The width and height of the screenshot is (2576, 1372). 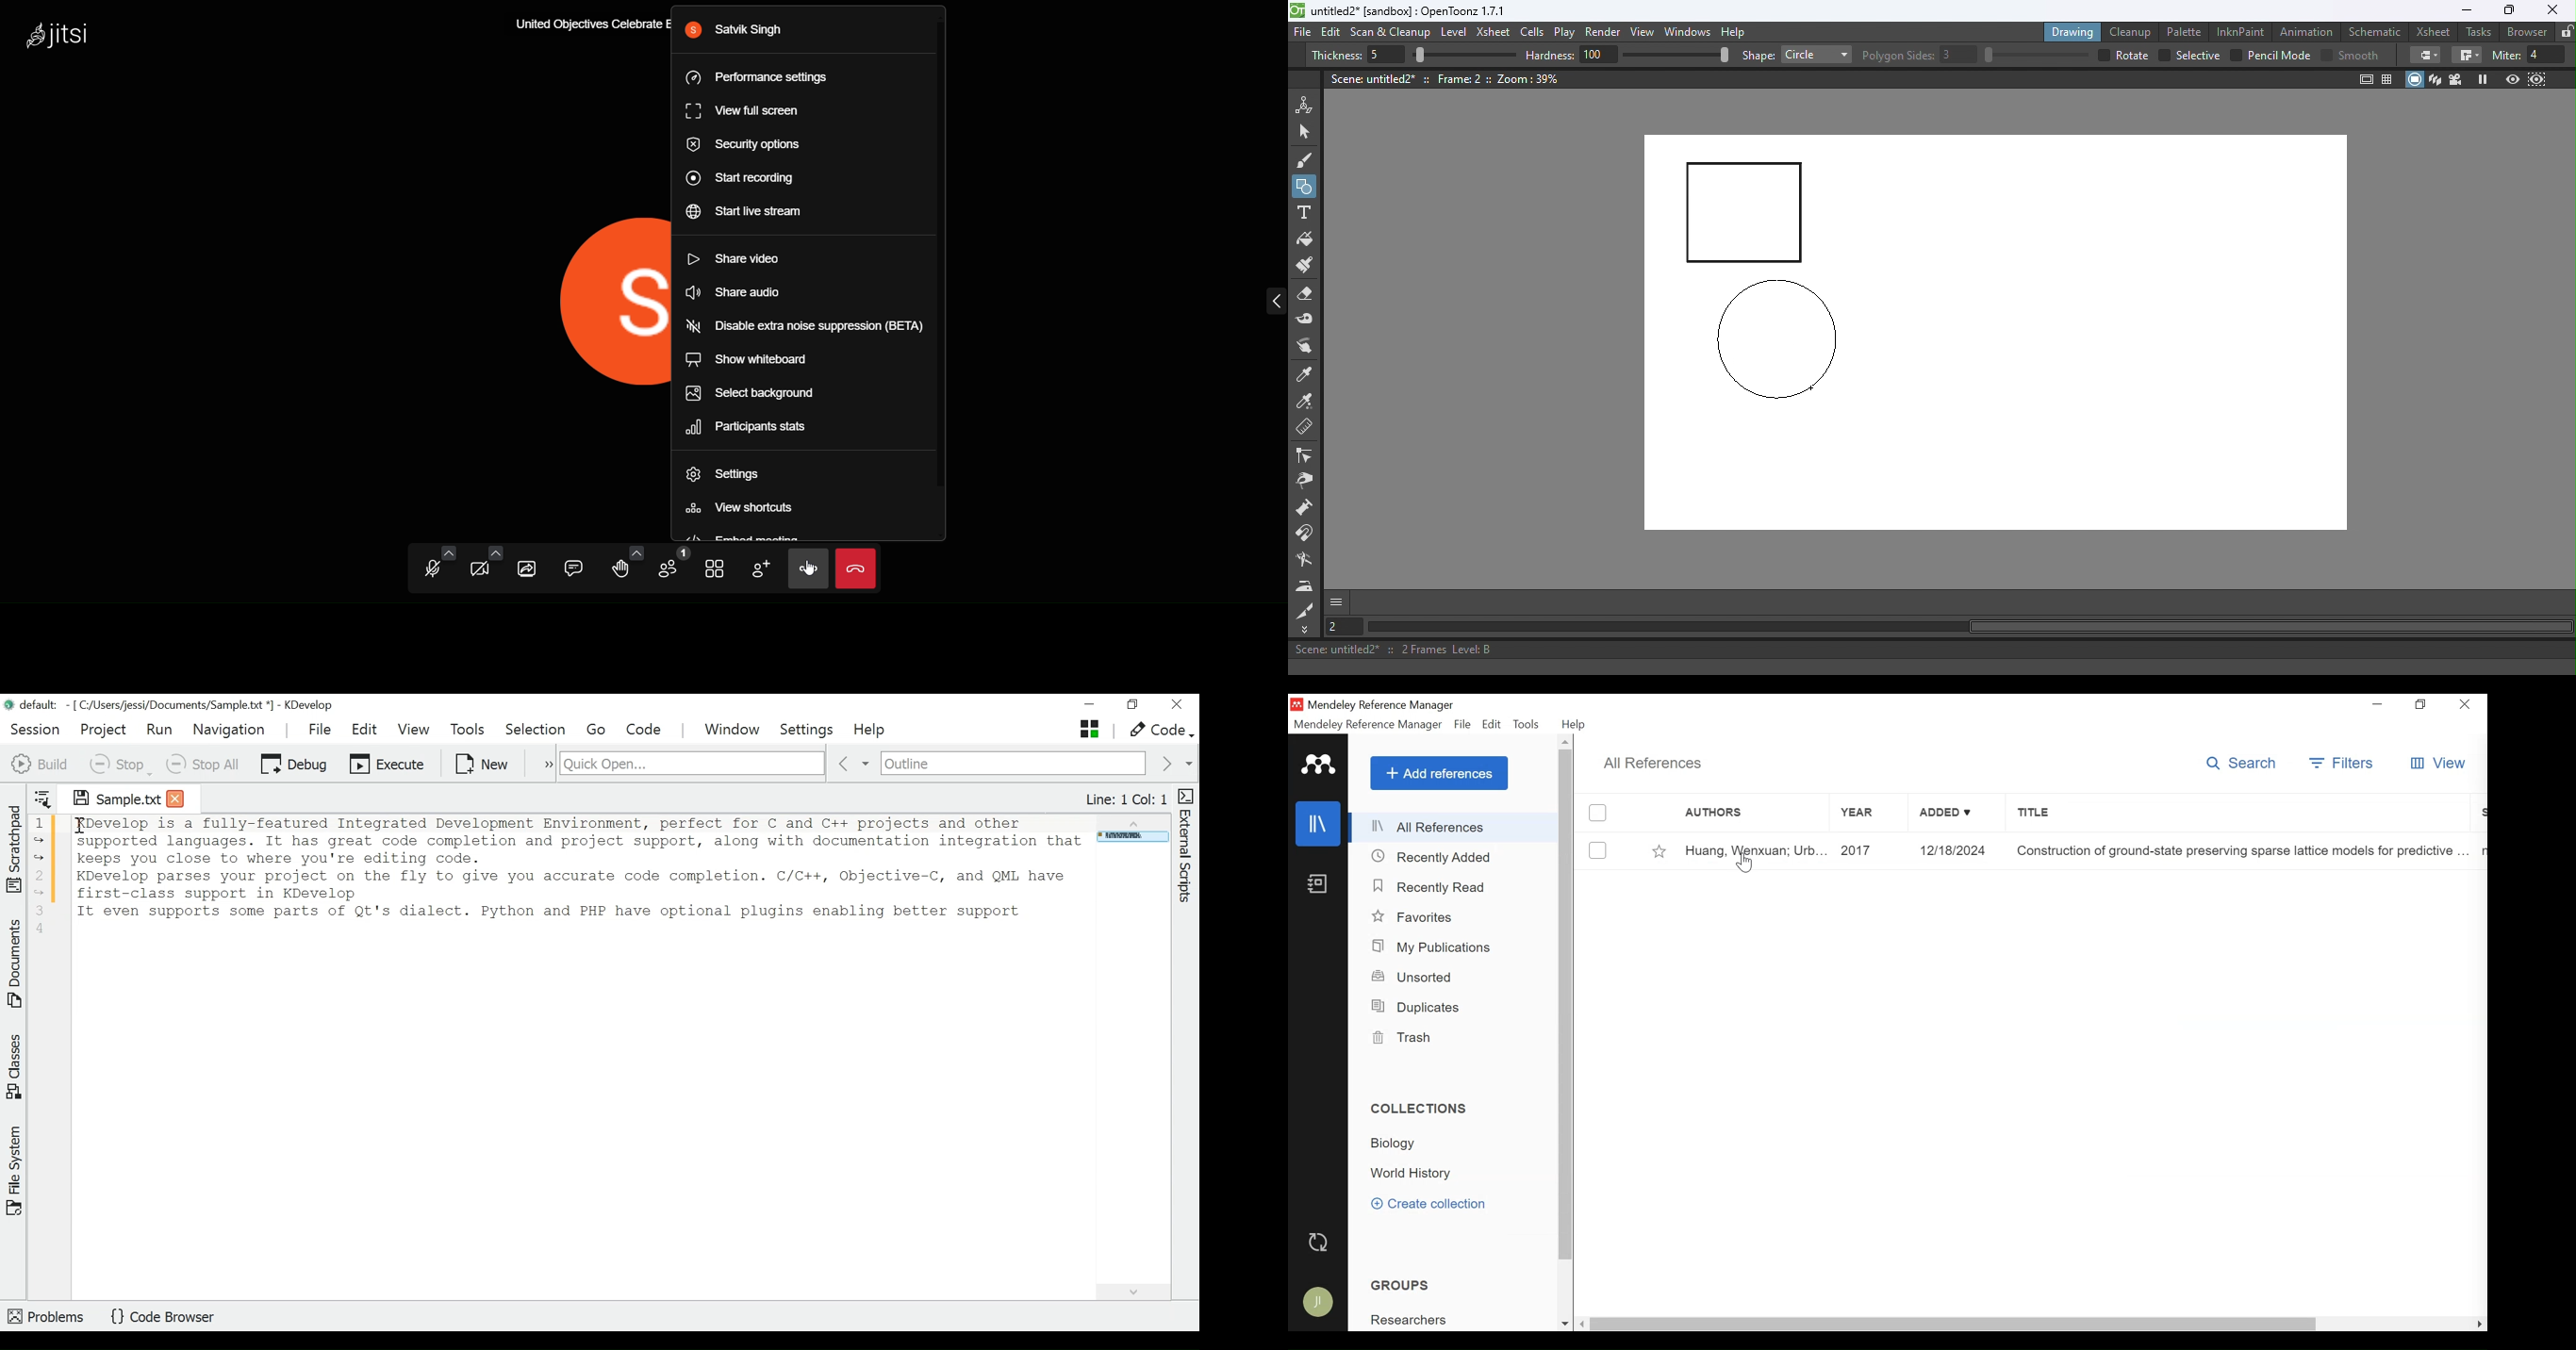 I want to click on Xsheet, so click(x=2436, y=31).